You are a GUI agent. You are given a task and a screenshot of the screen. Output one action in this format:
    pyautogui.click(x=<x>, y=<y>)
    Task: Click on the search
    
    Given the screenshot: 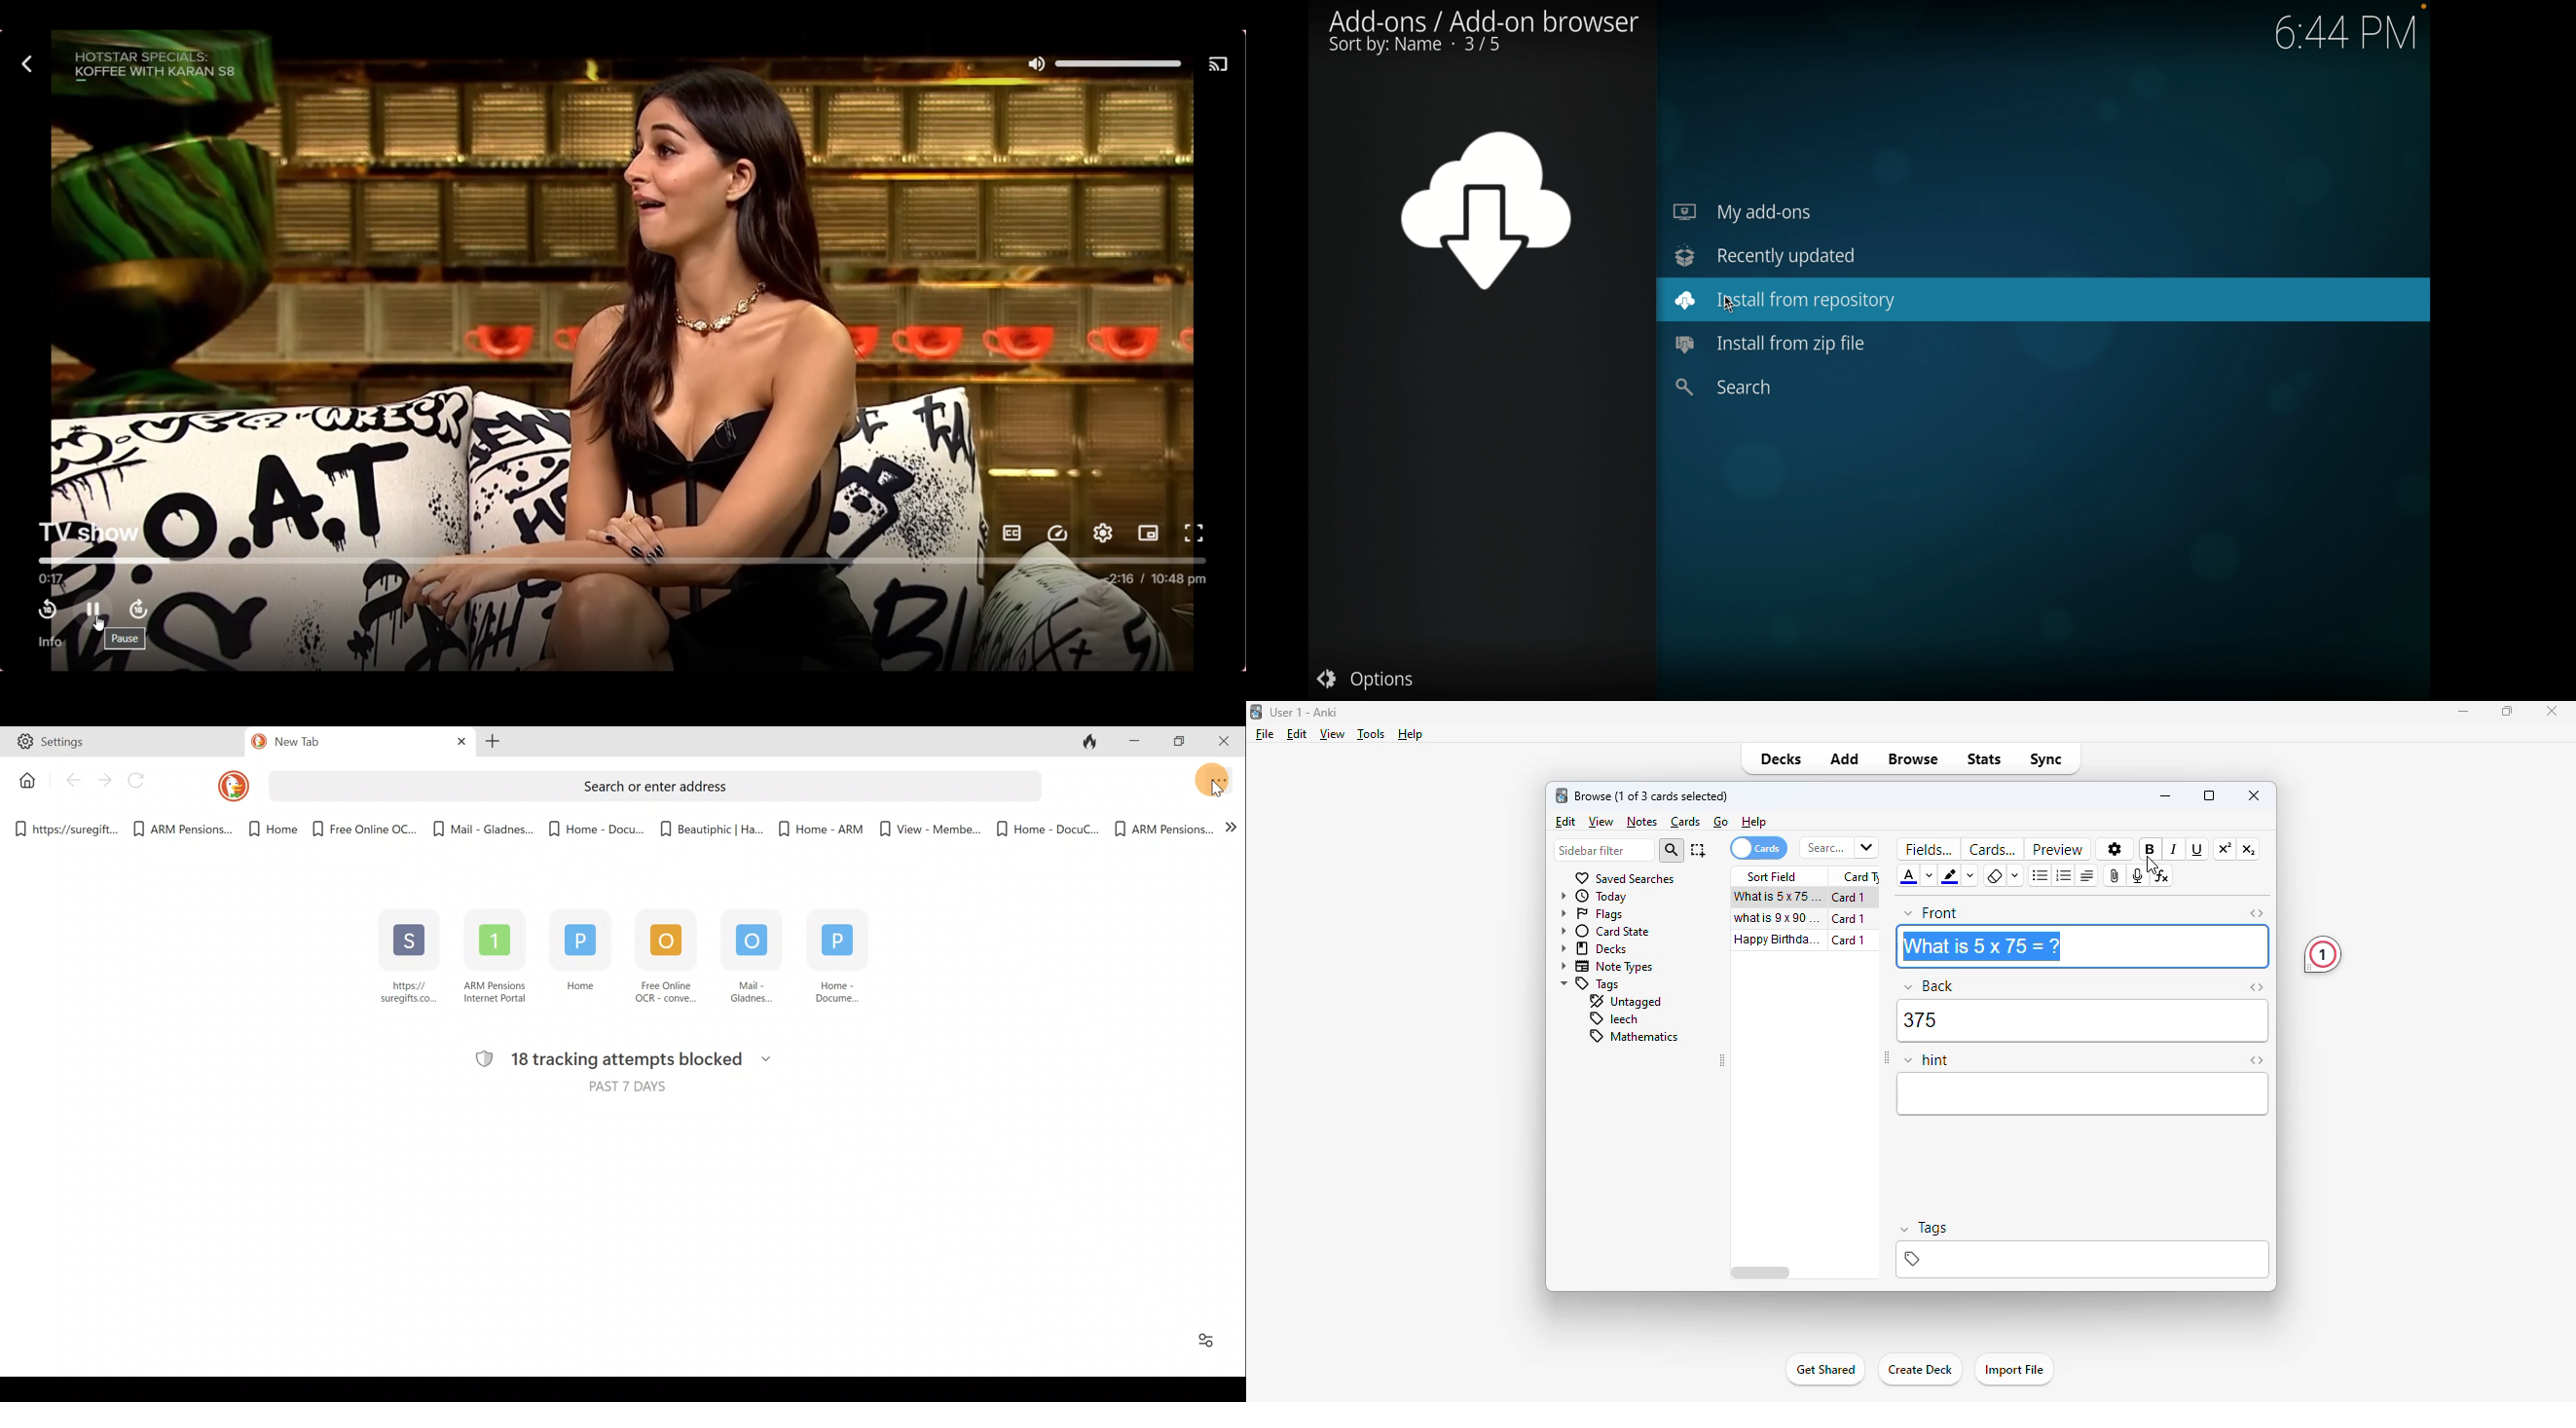 What is the action you would take?
    pyautogui.click(x=1726, y=387)
    